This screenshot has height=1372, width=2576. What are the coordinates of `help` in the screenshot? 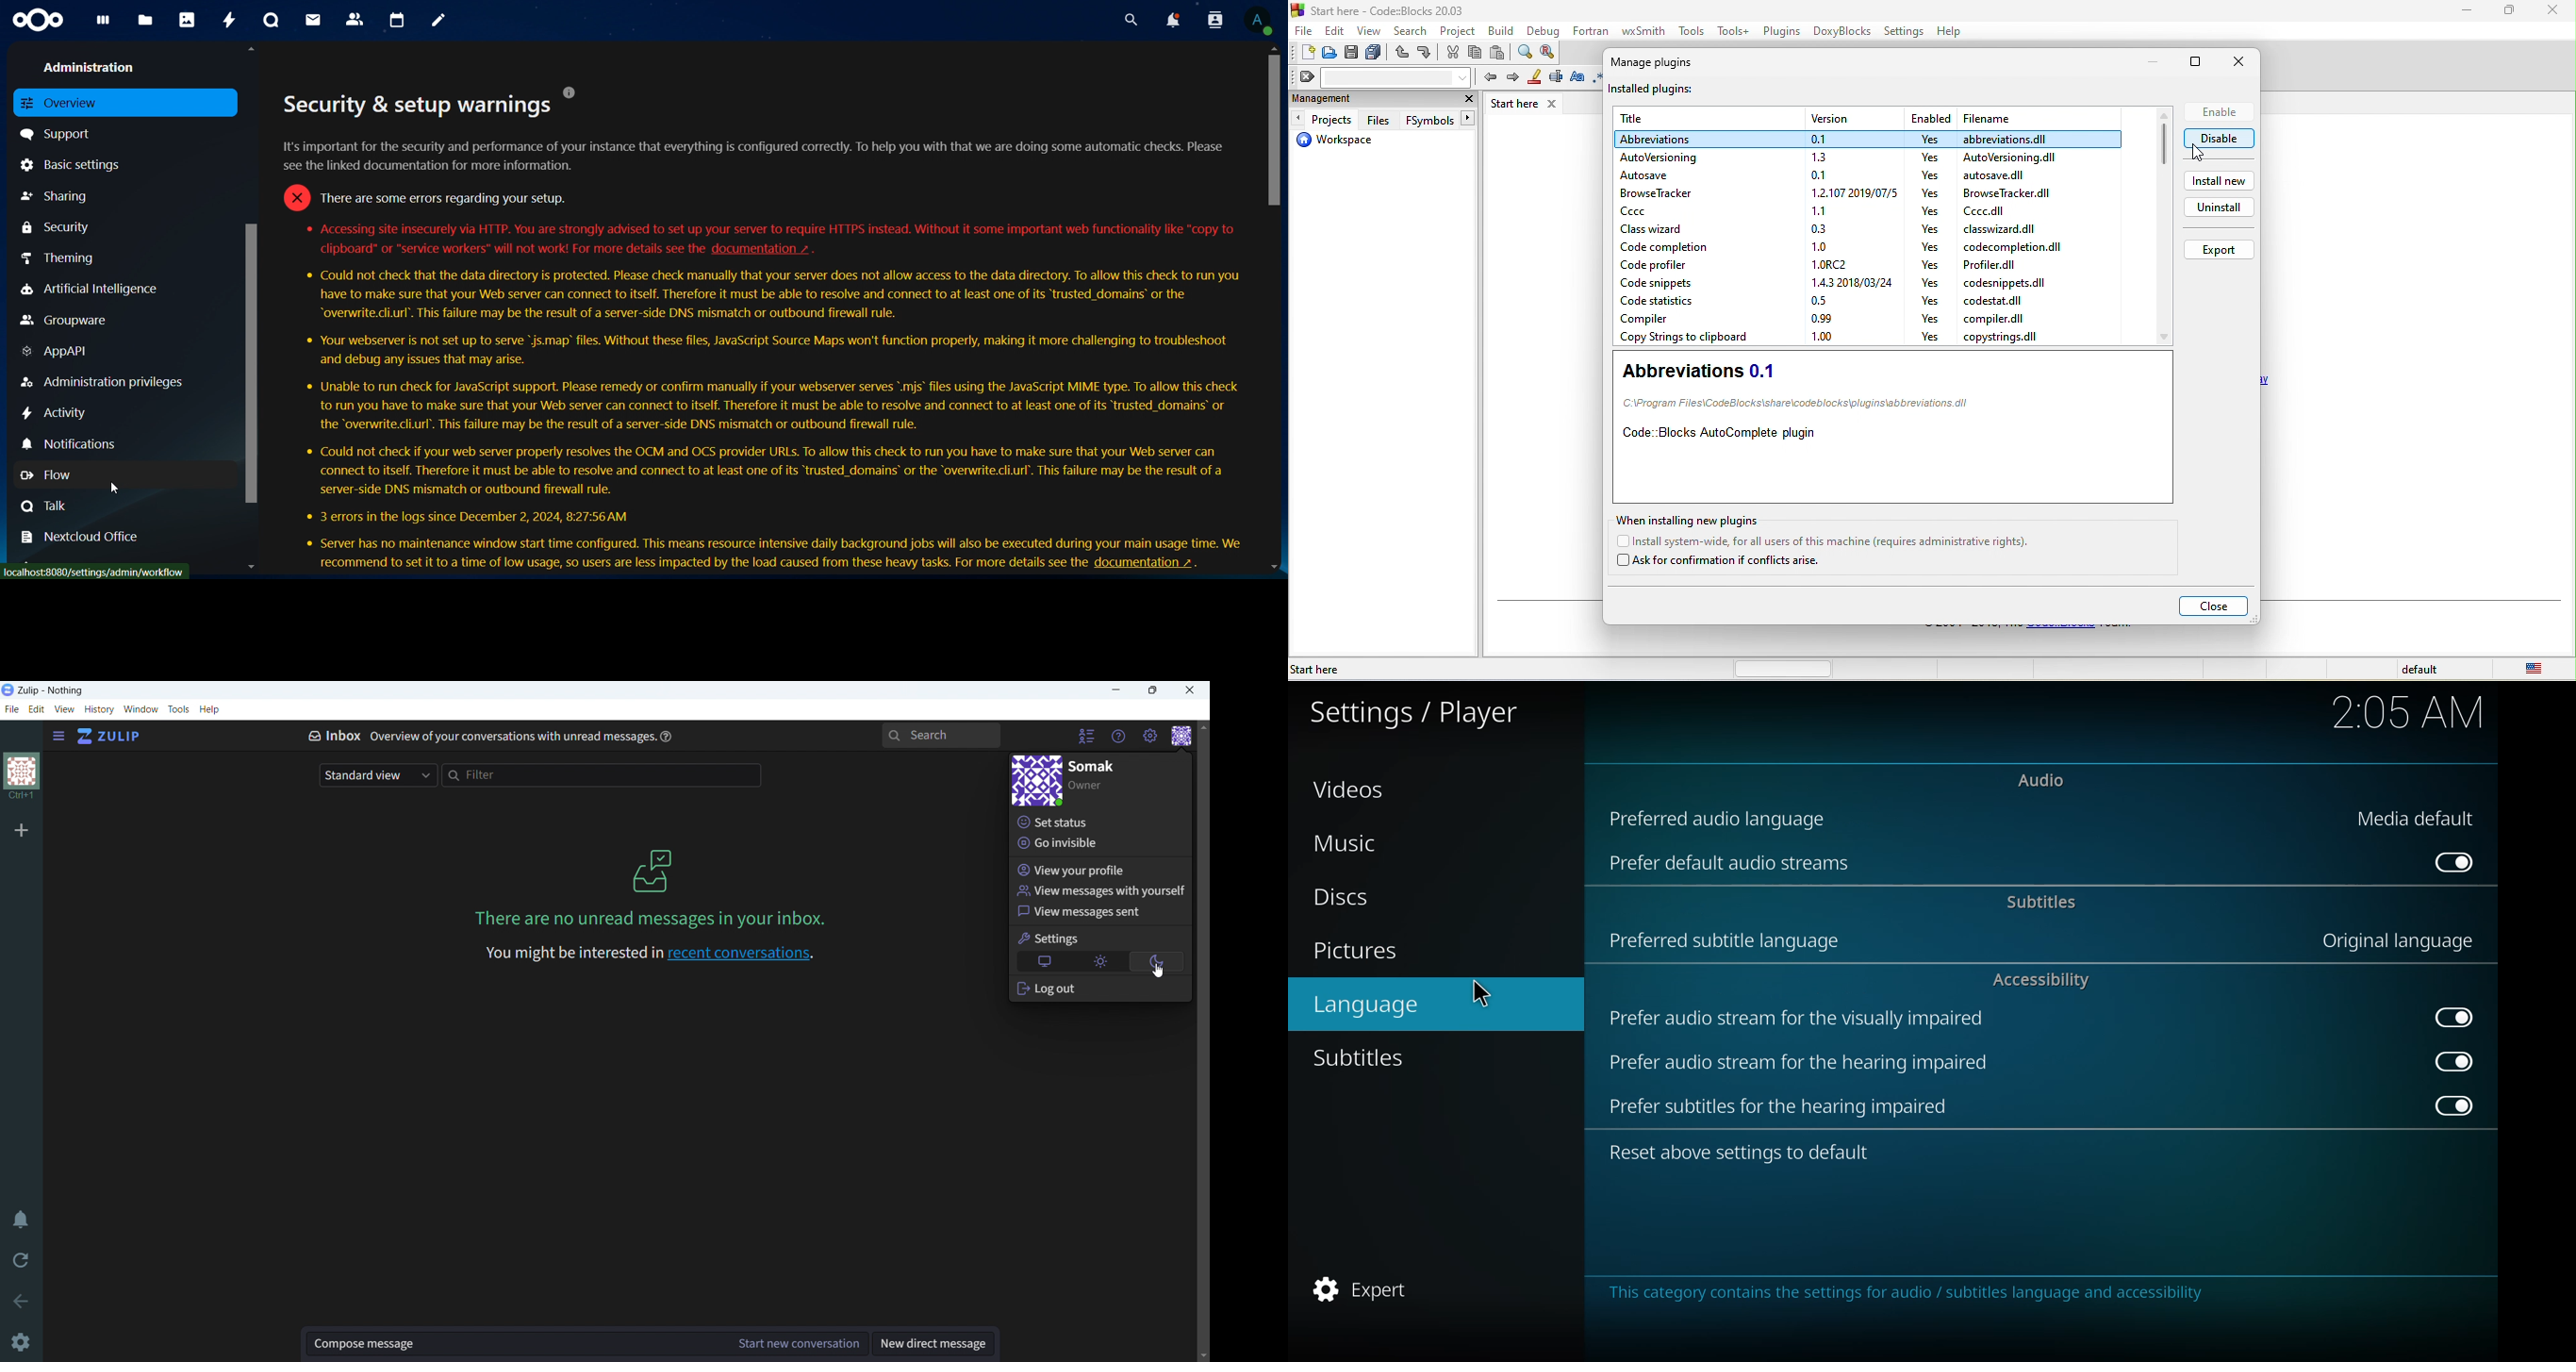 It's located at (1948, 30).